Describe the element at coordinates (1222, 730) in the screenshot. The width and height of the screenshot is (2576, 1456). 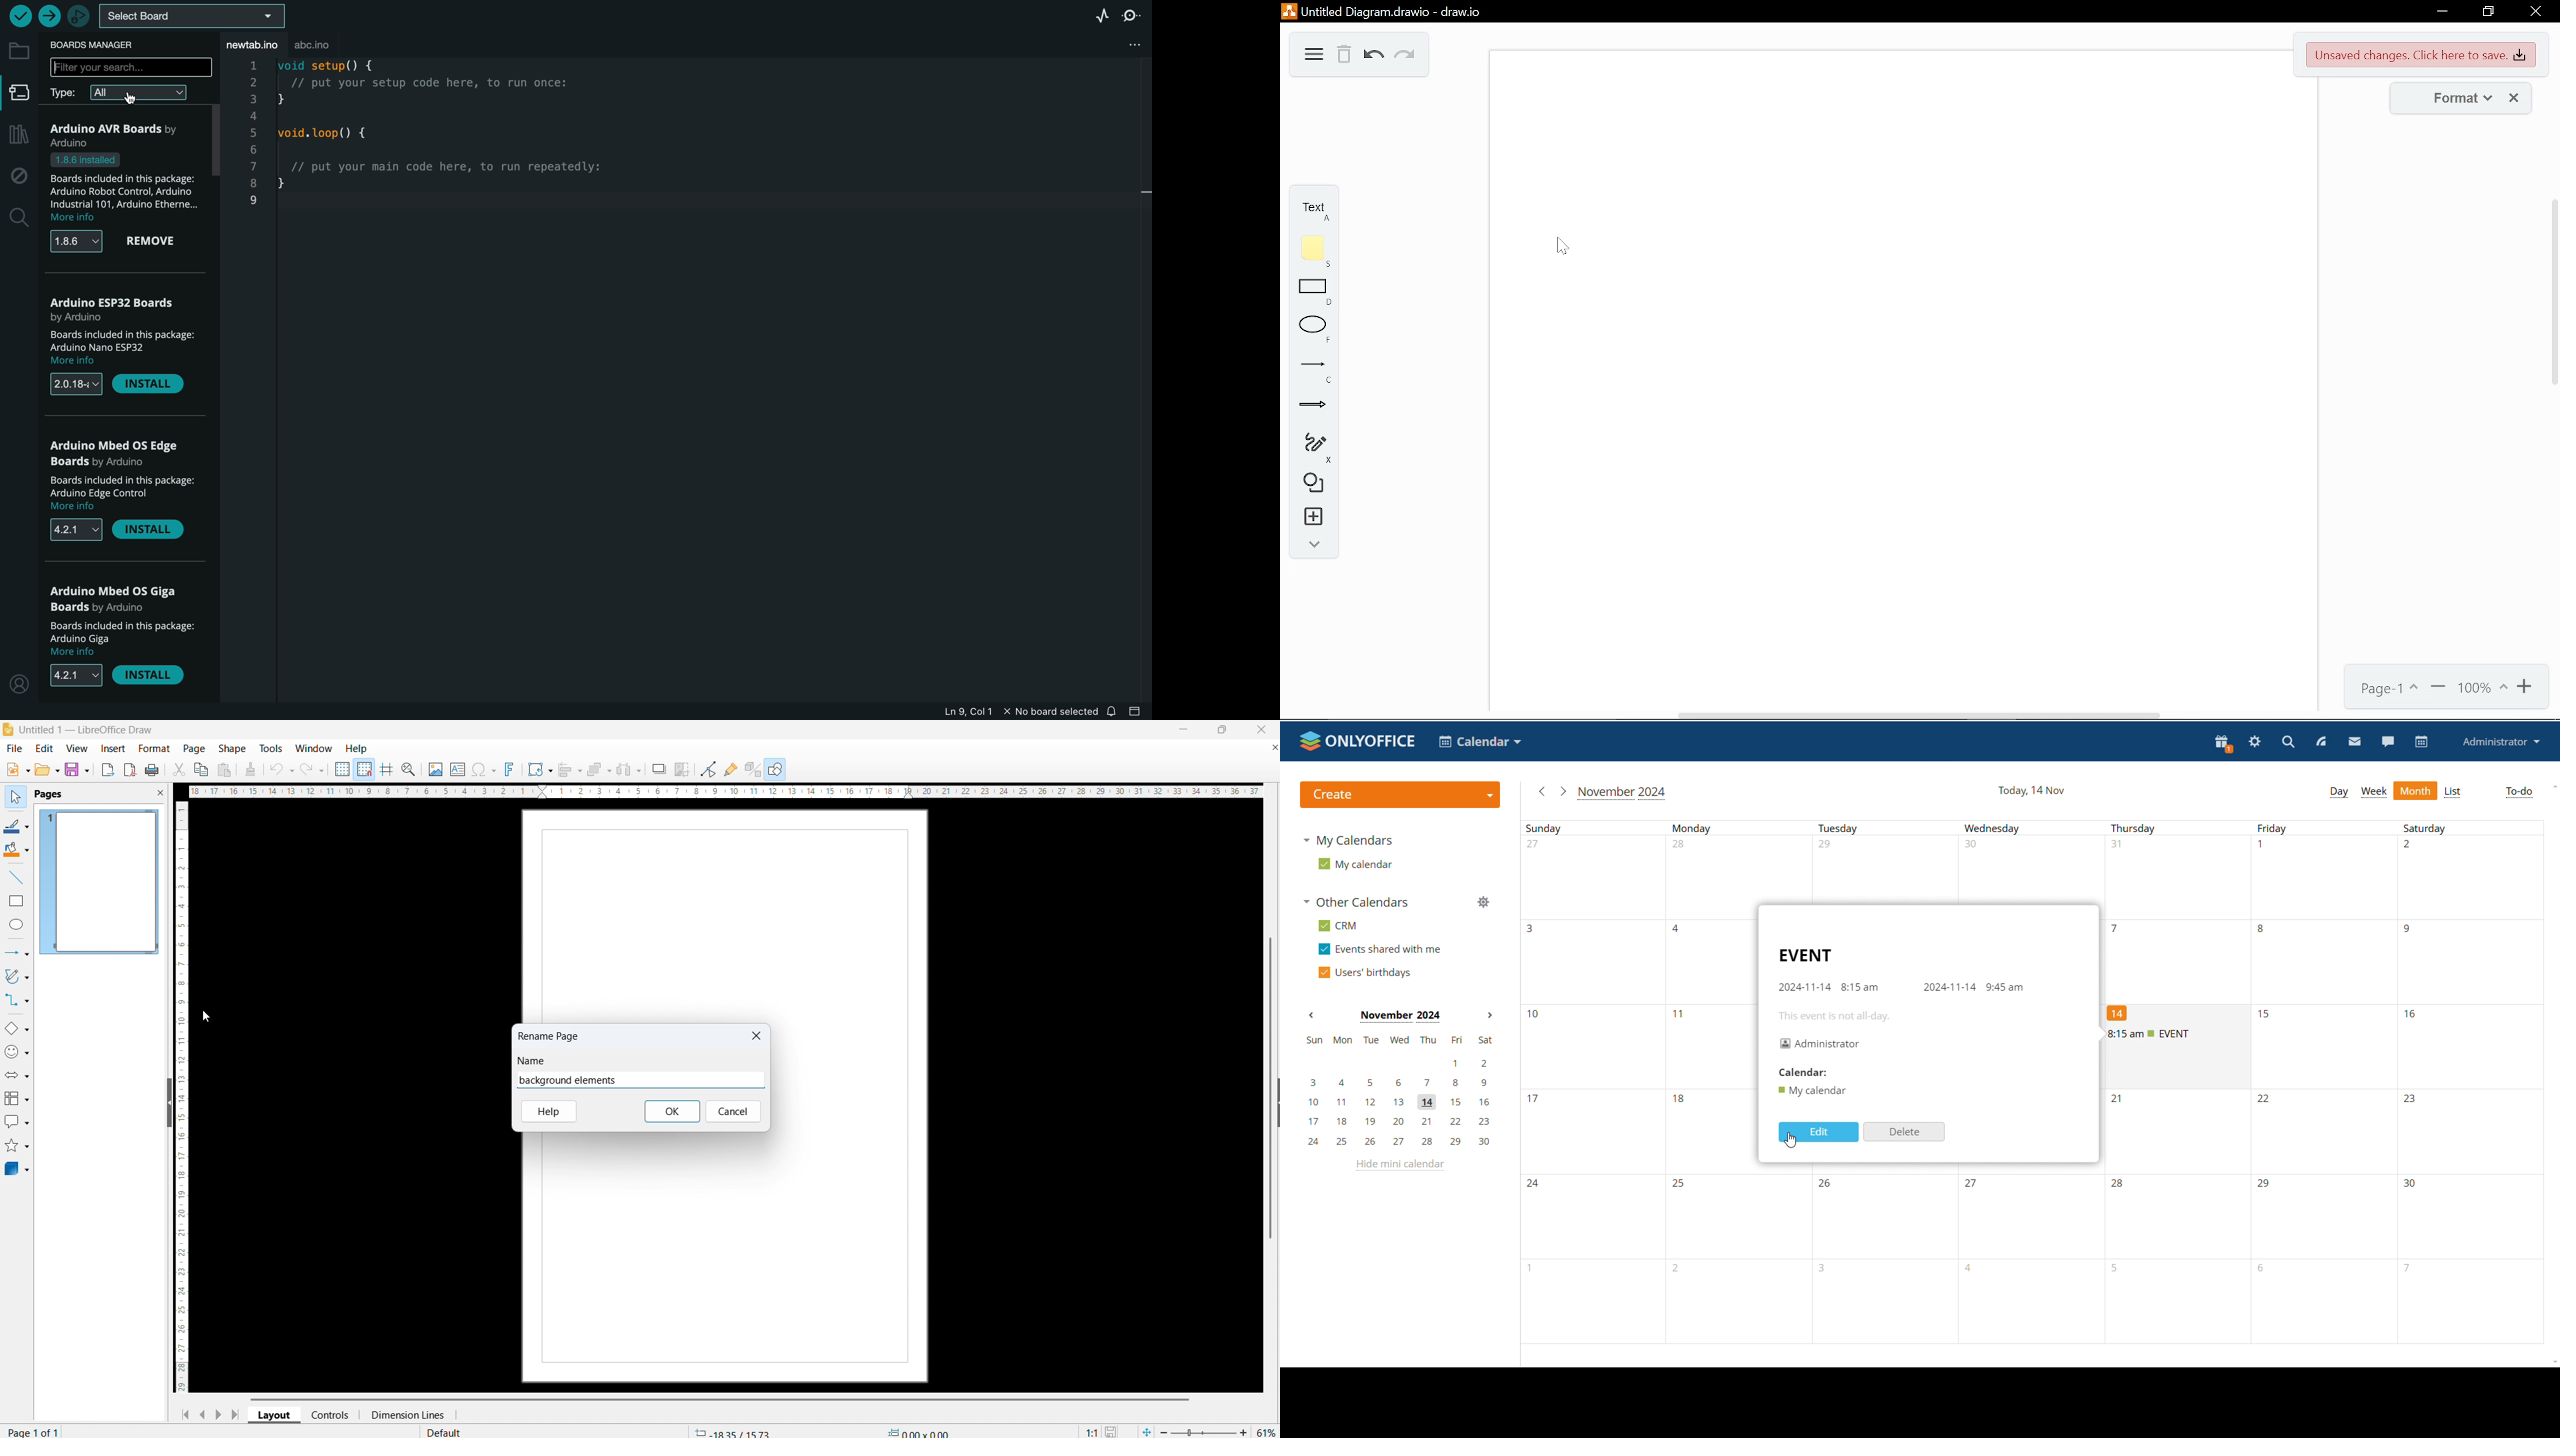
I see `maximize` at that location.